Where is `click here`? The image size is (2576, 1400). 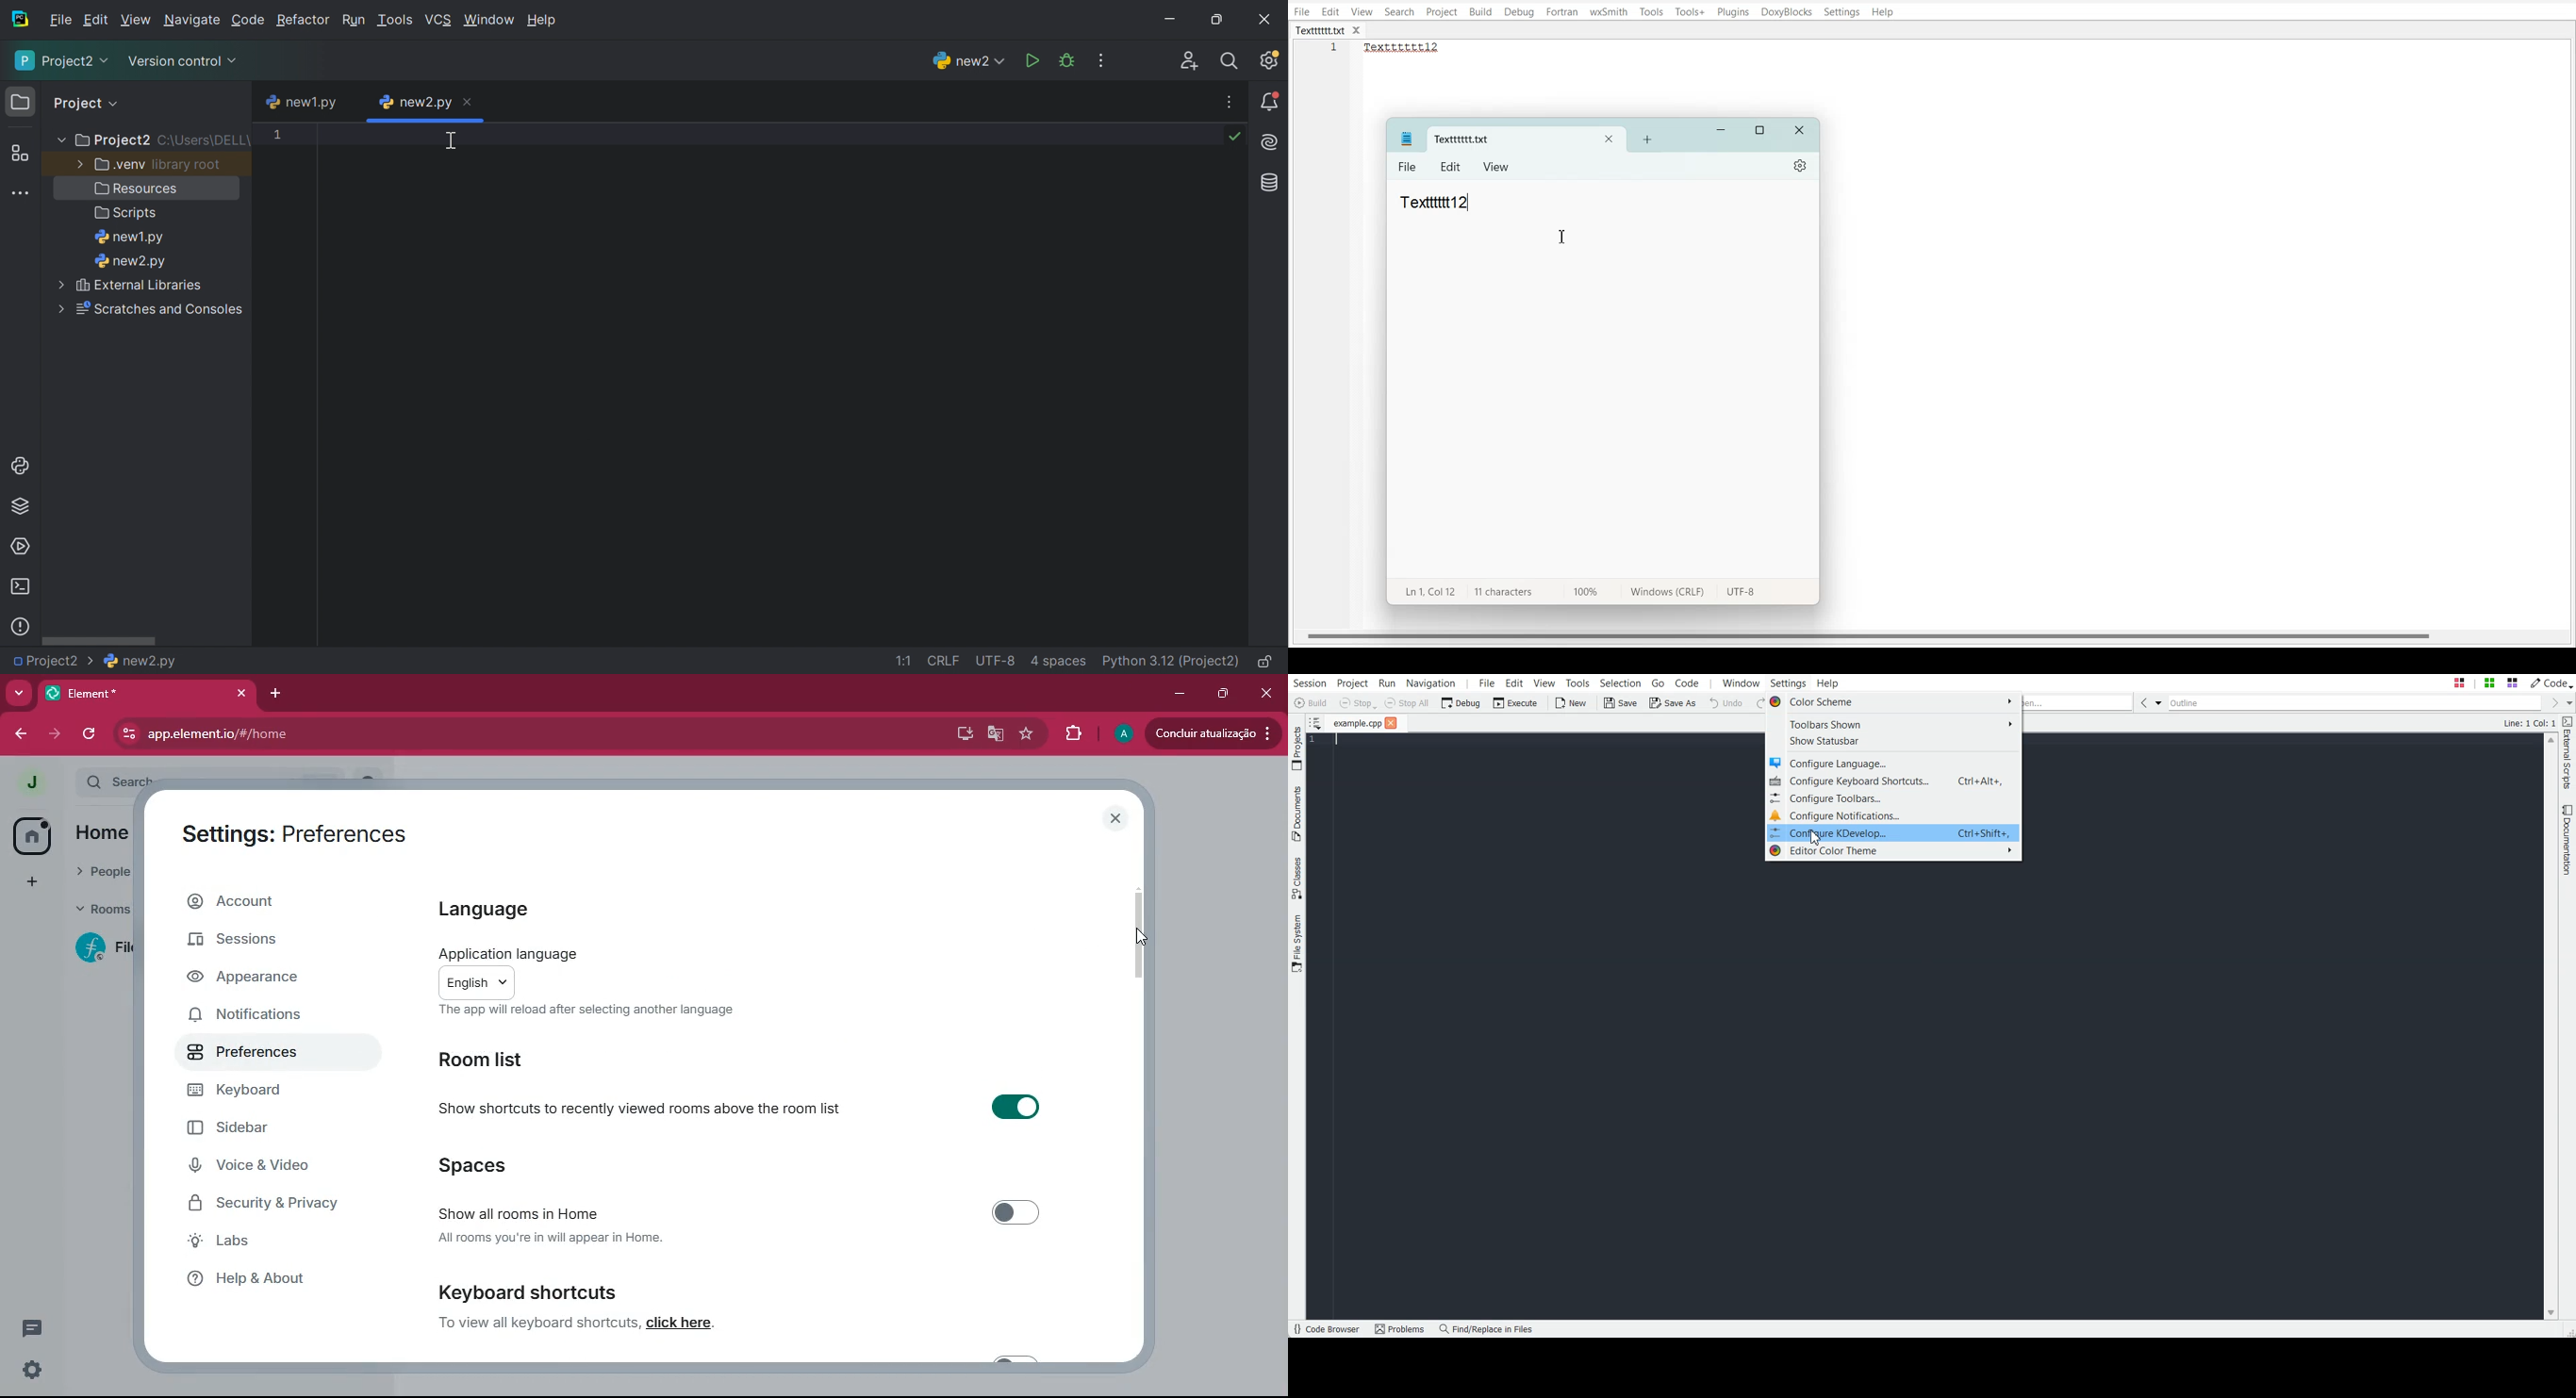 click here is located at coordinates (685, 1324).